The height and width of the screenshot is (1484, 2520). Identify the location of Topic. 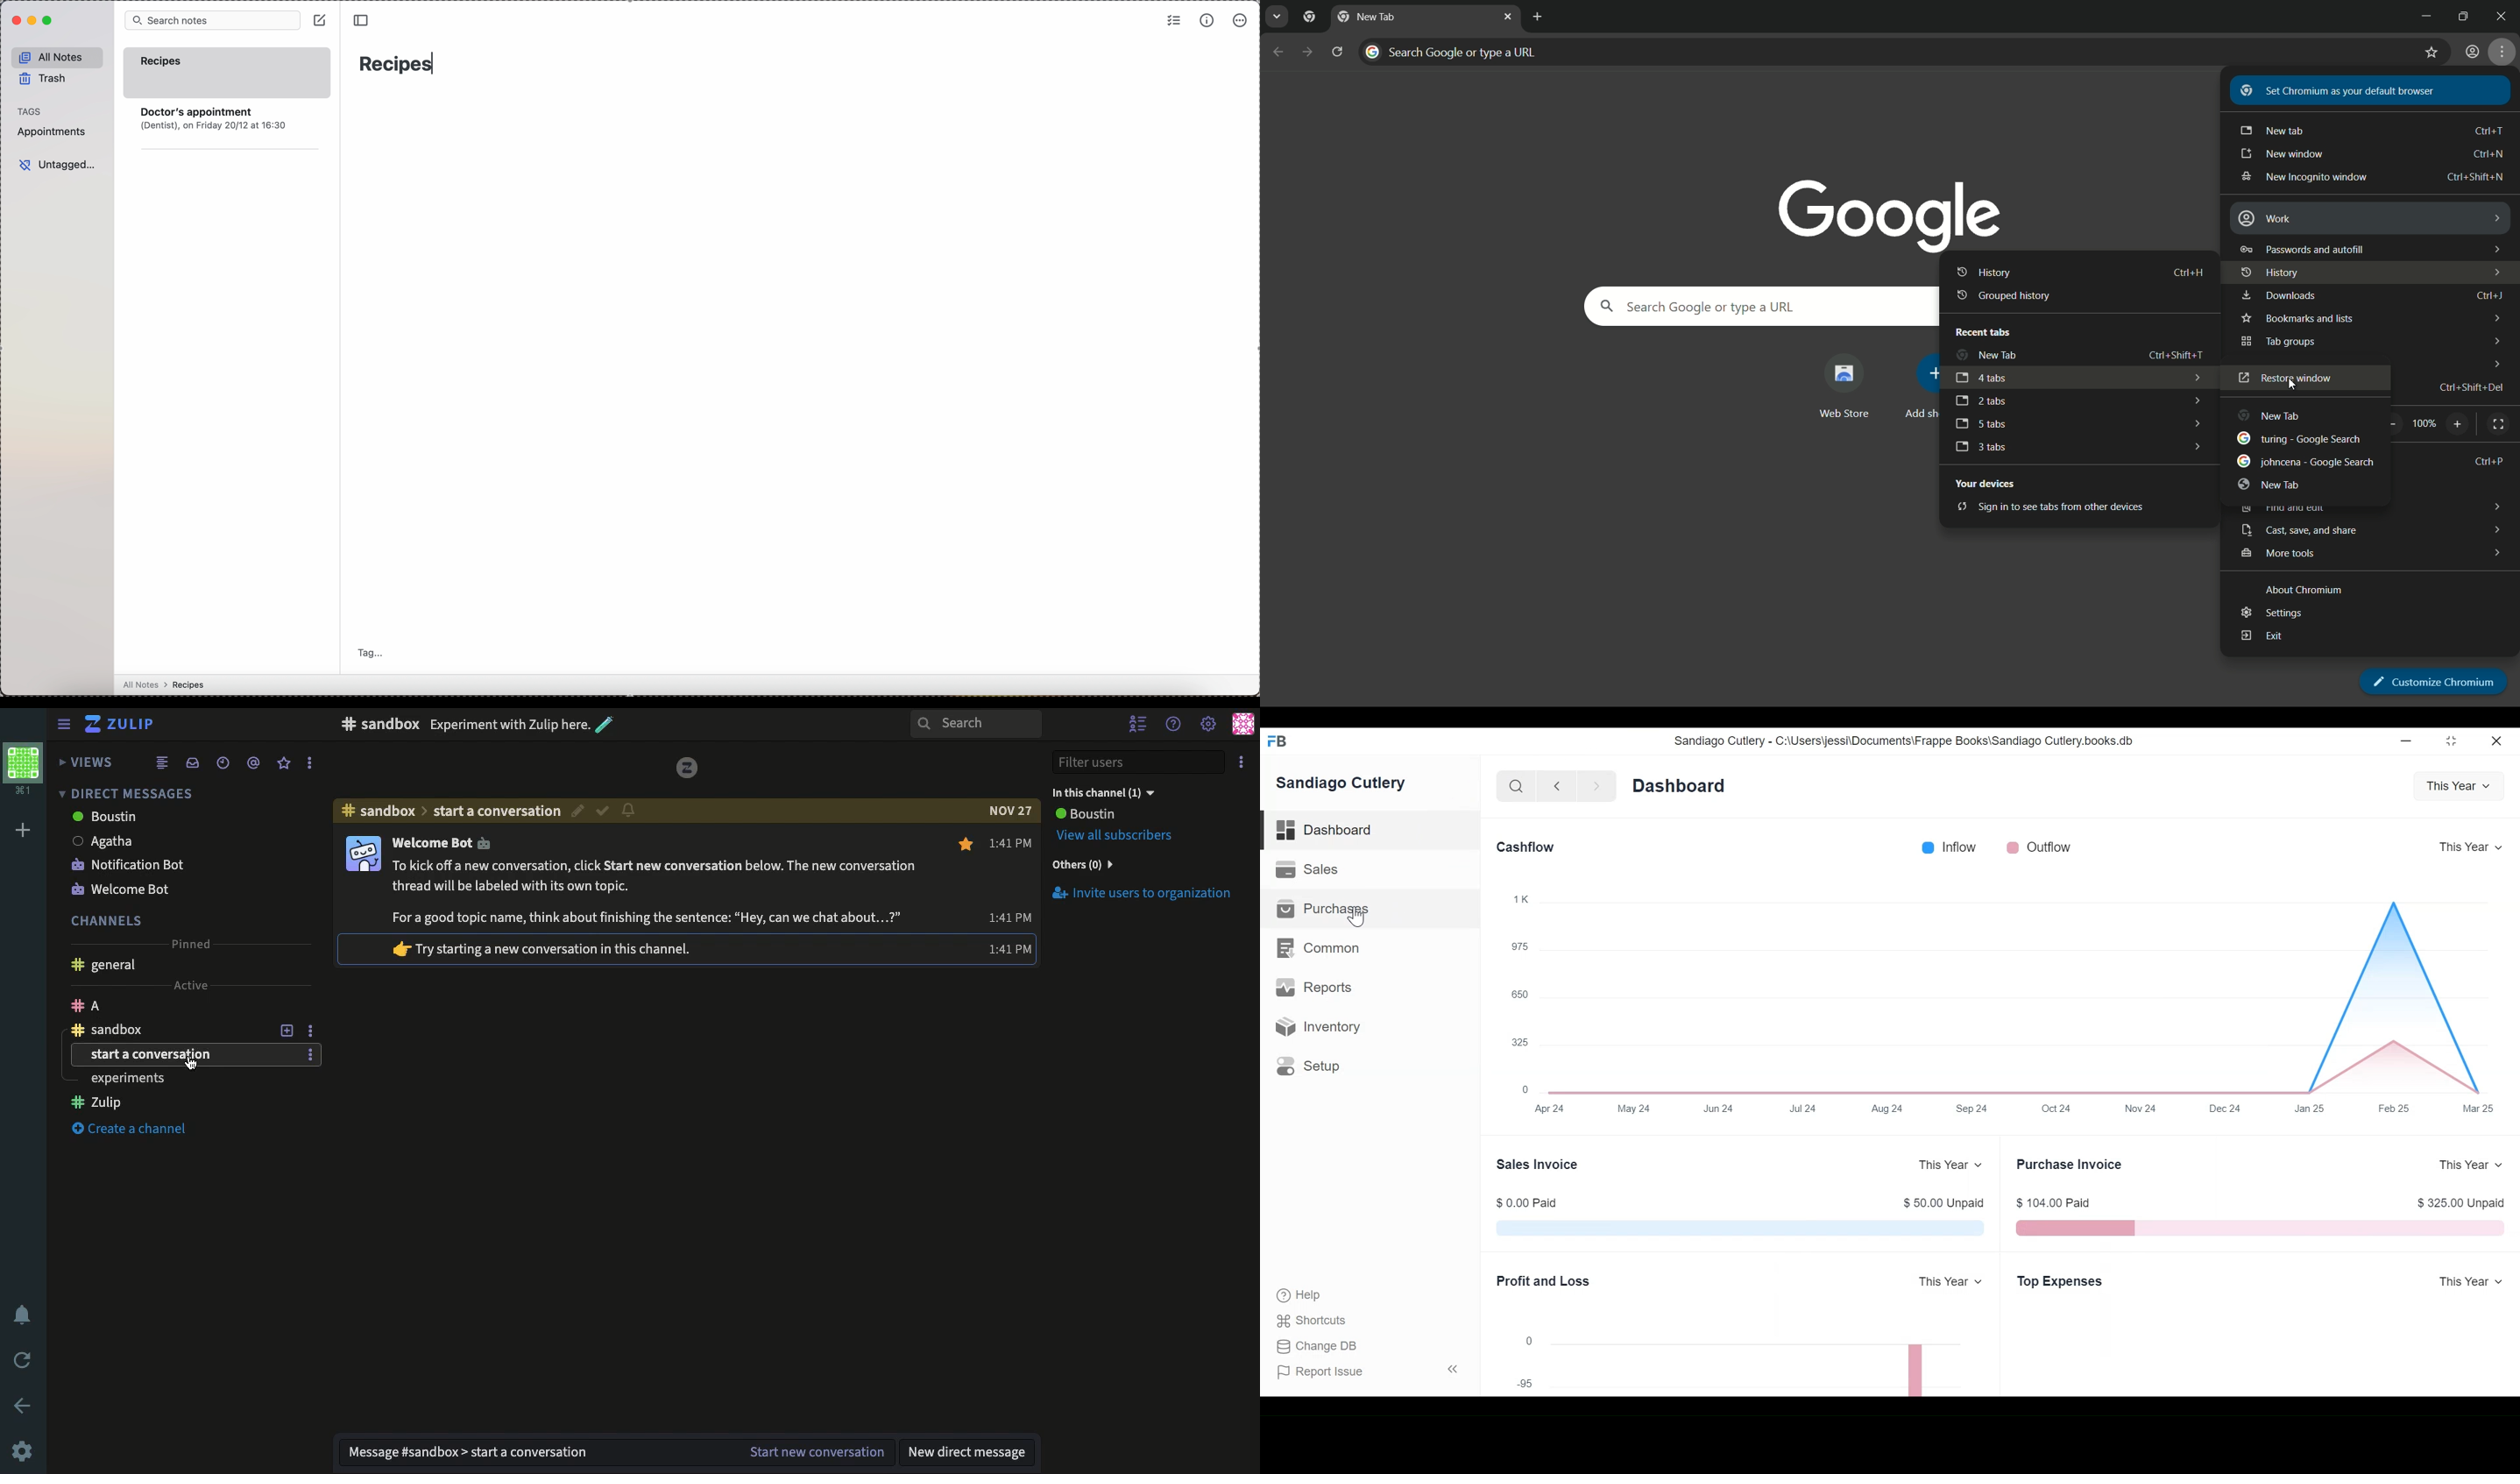
(498, 811).